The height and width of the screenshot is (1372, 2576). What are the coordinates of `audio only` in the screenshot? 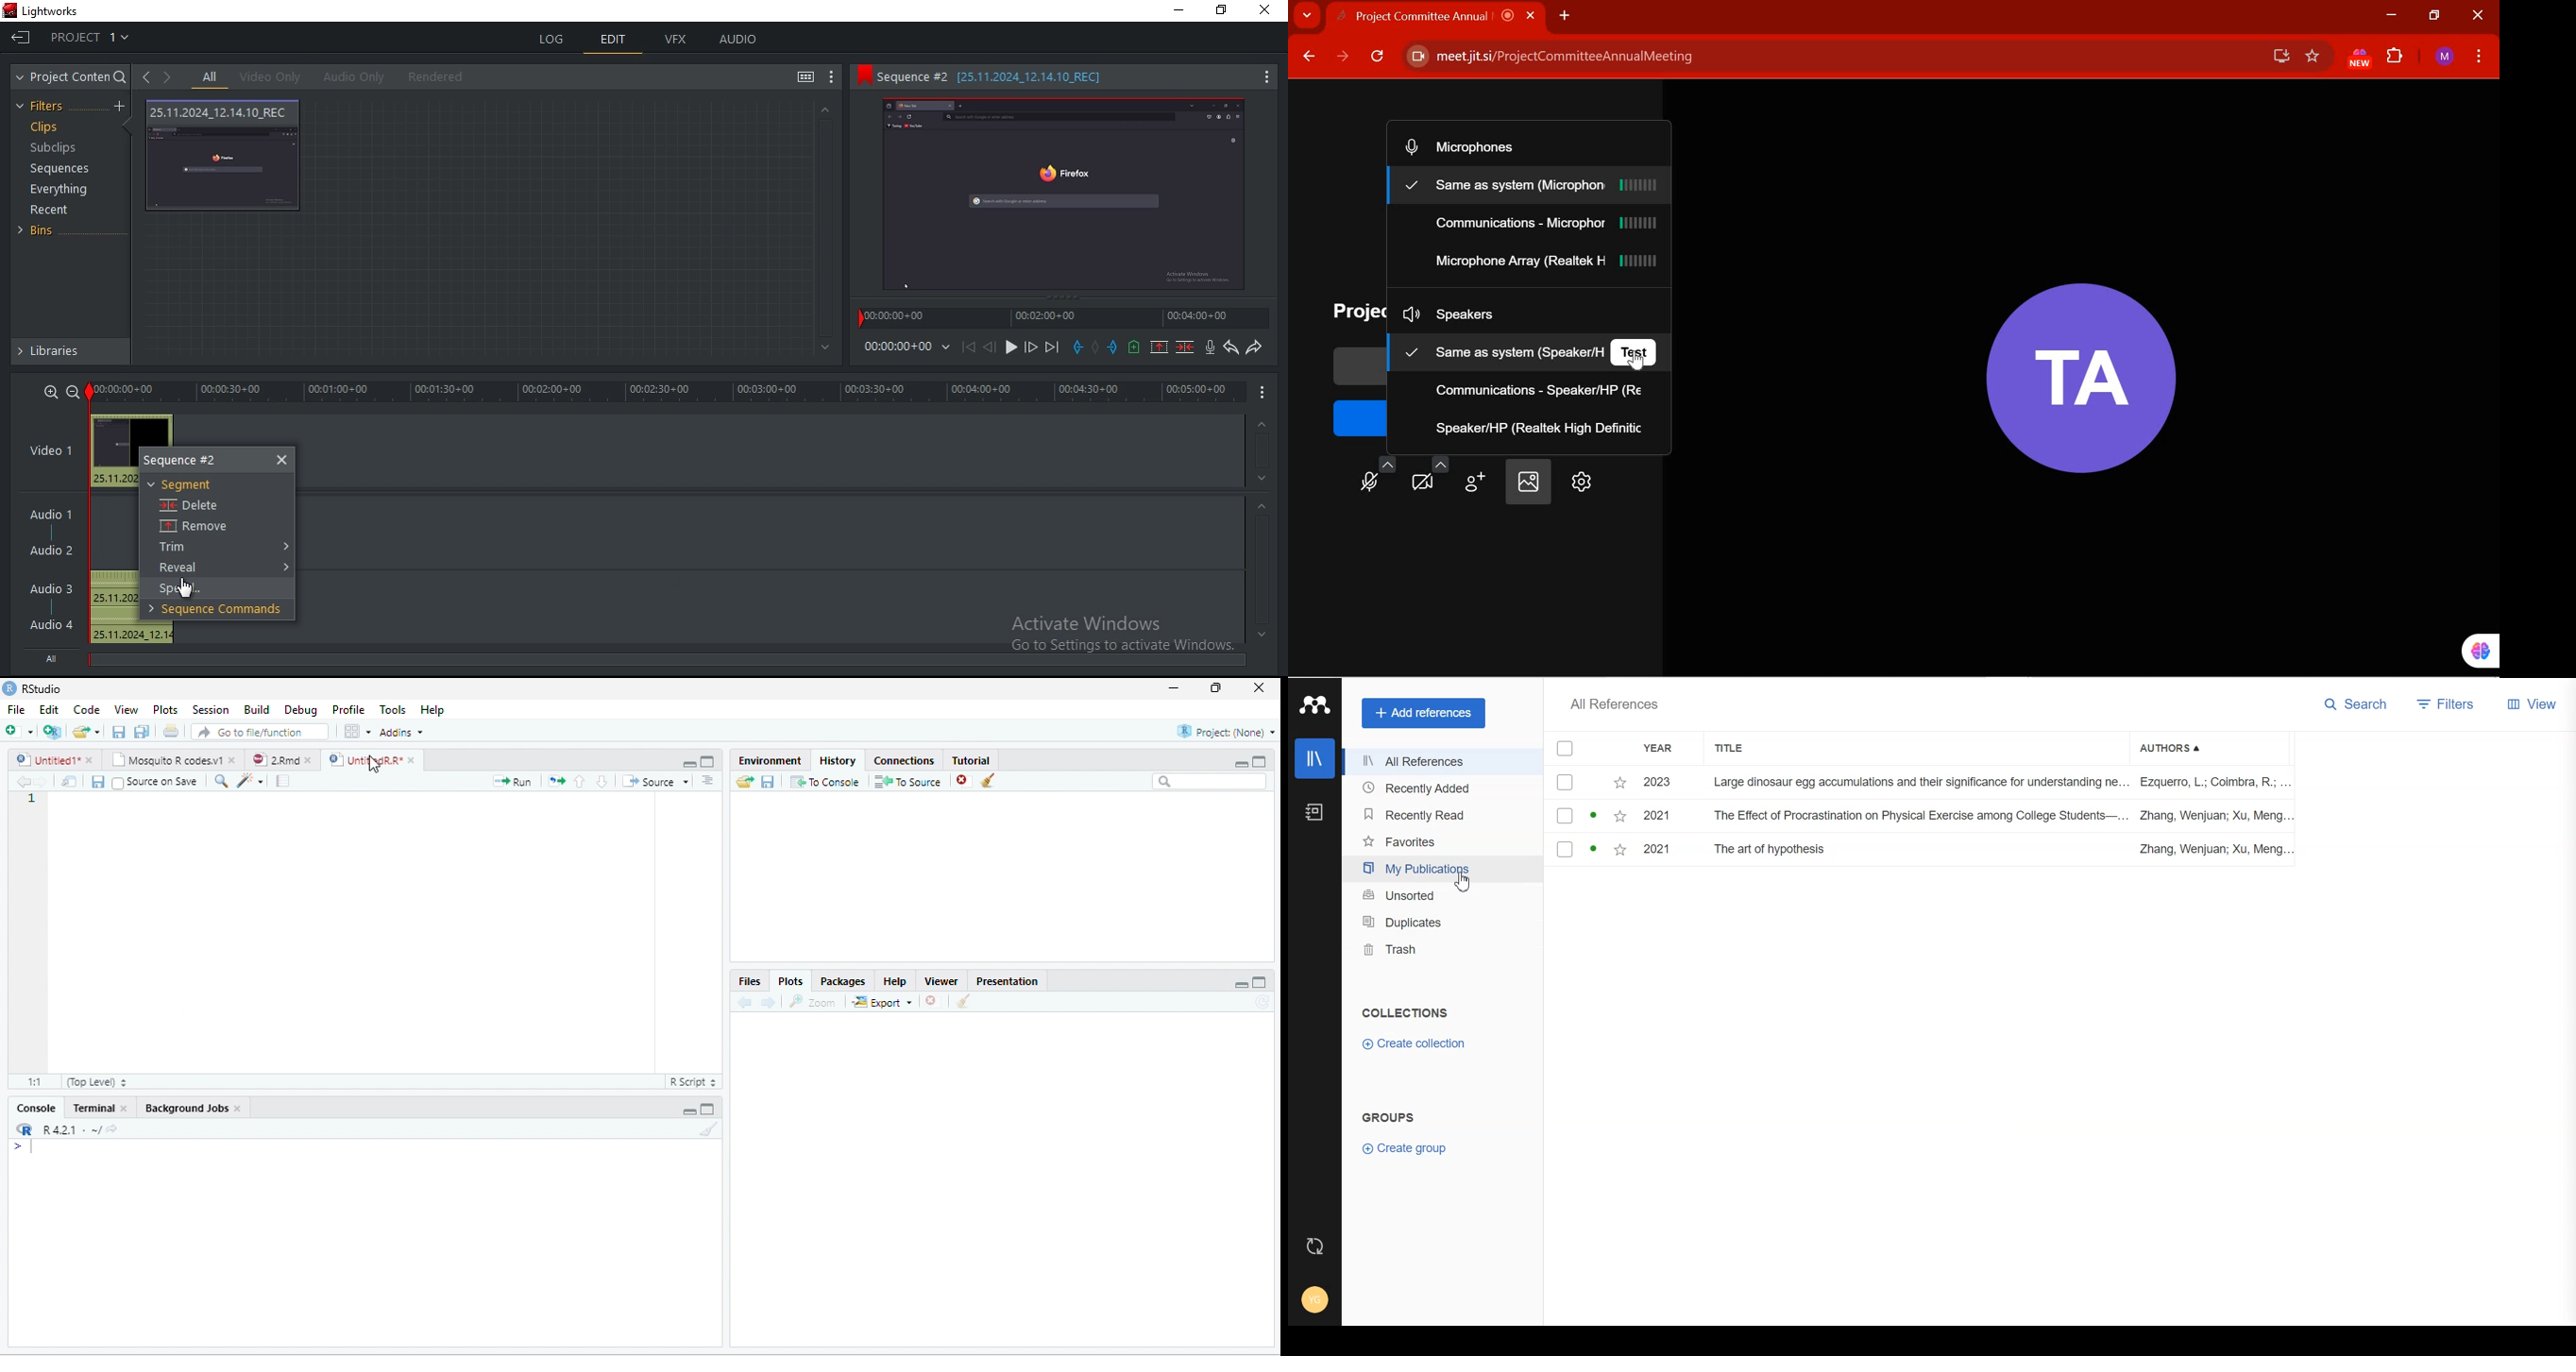 It's located at (355, 76).